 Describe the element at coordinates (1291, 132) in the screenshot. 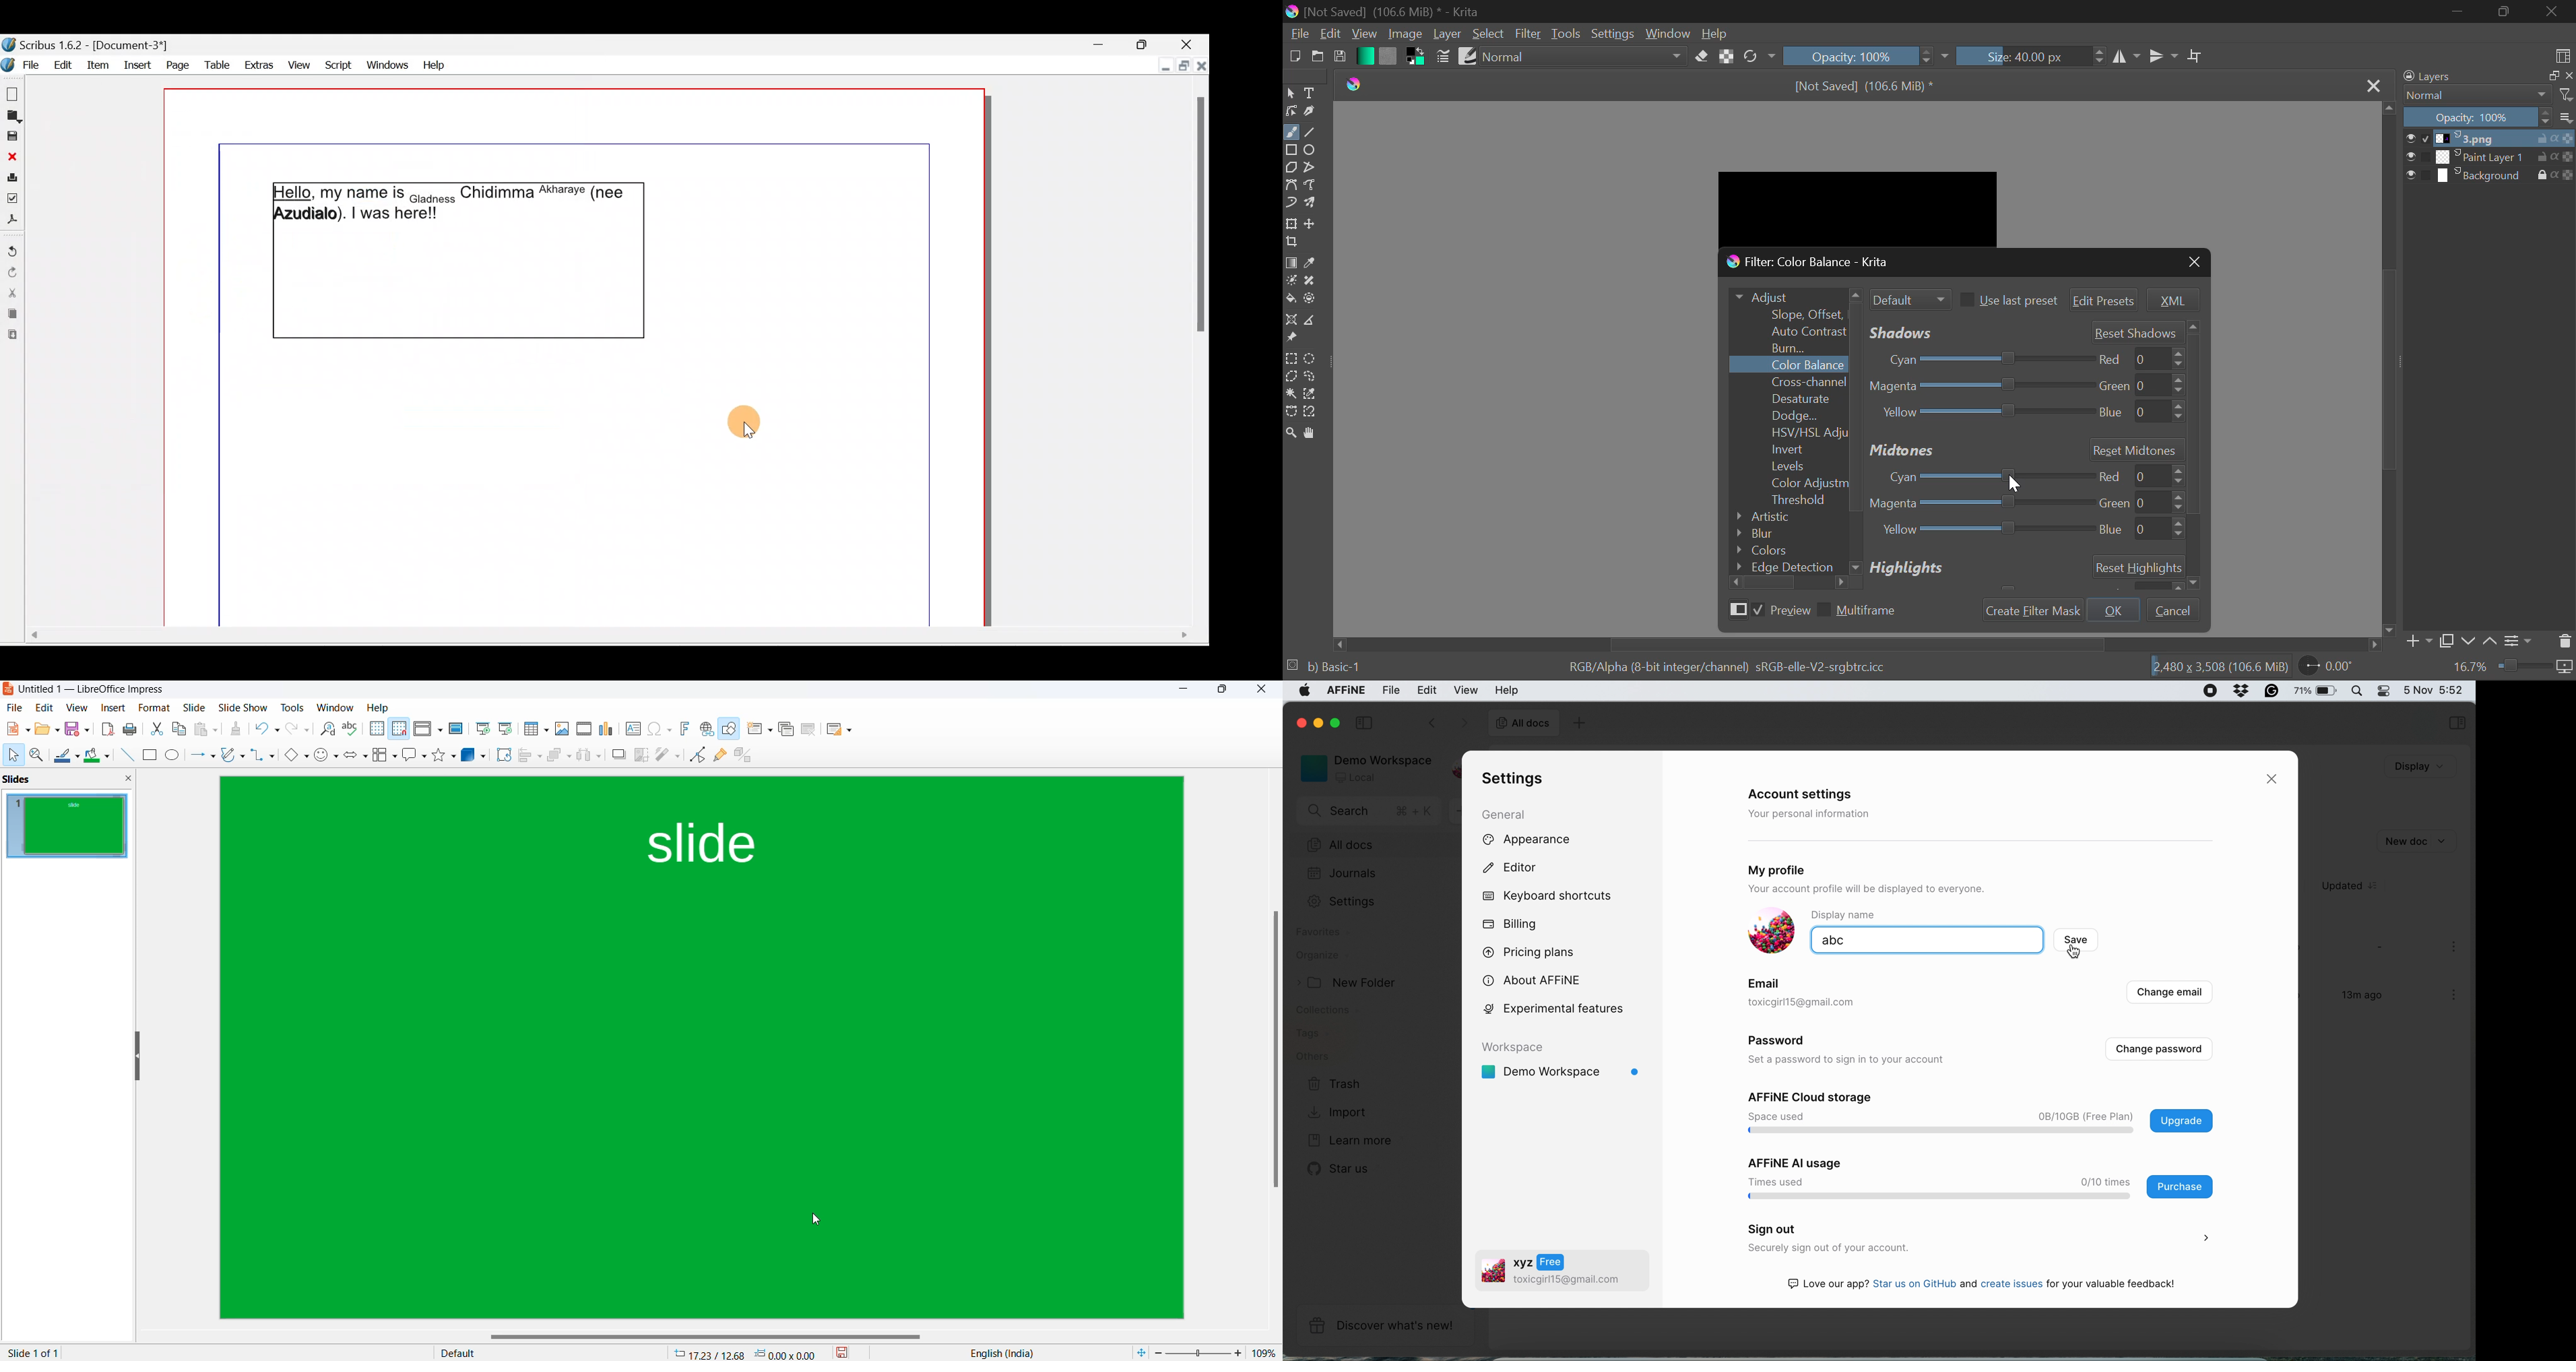

I see `Freehand Tool` at that location.